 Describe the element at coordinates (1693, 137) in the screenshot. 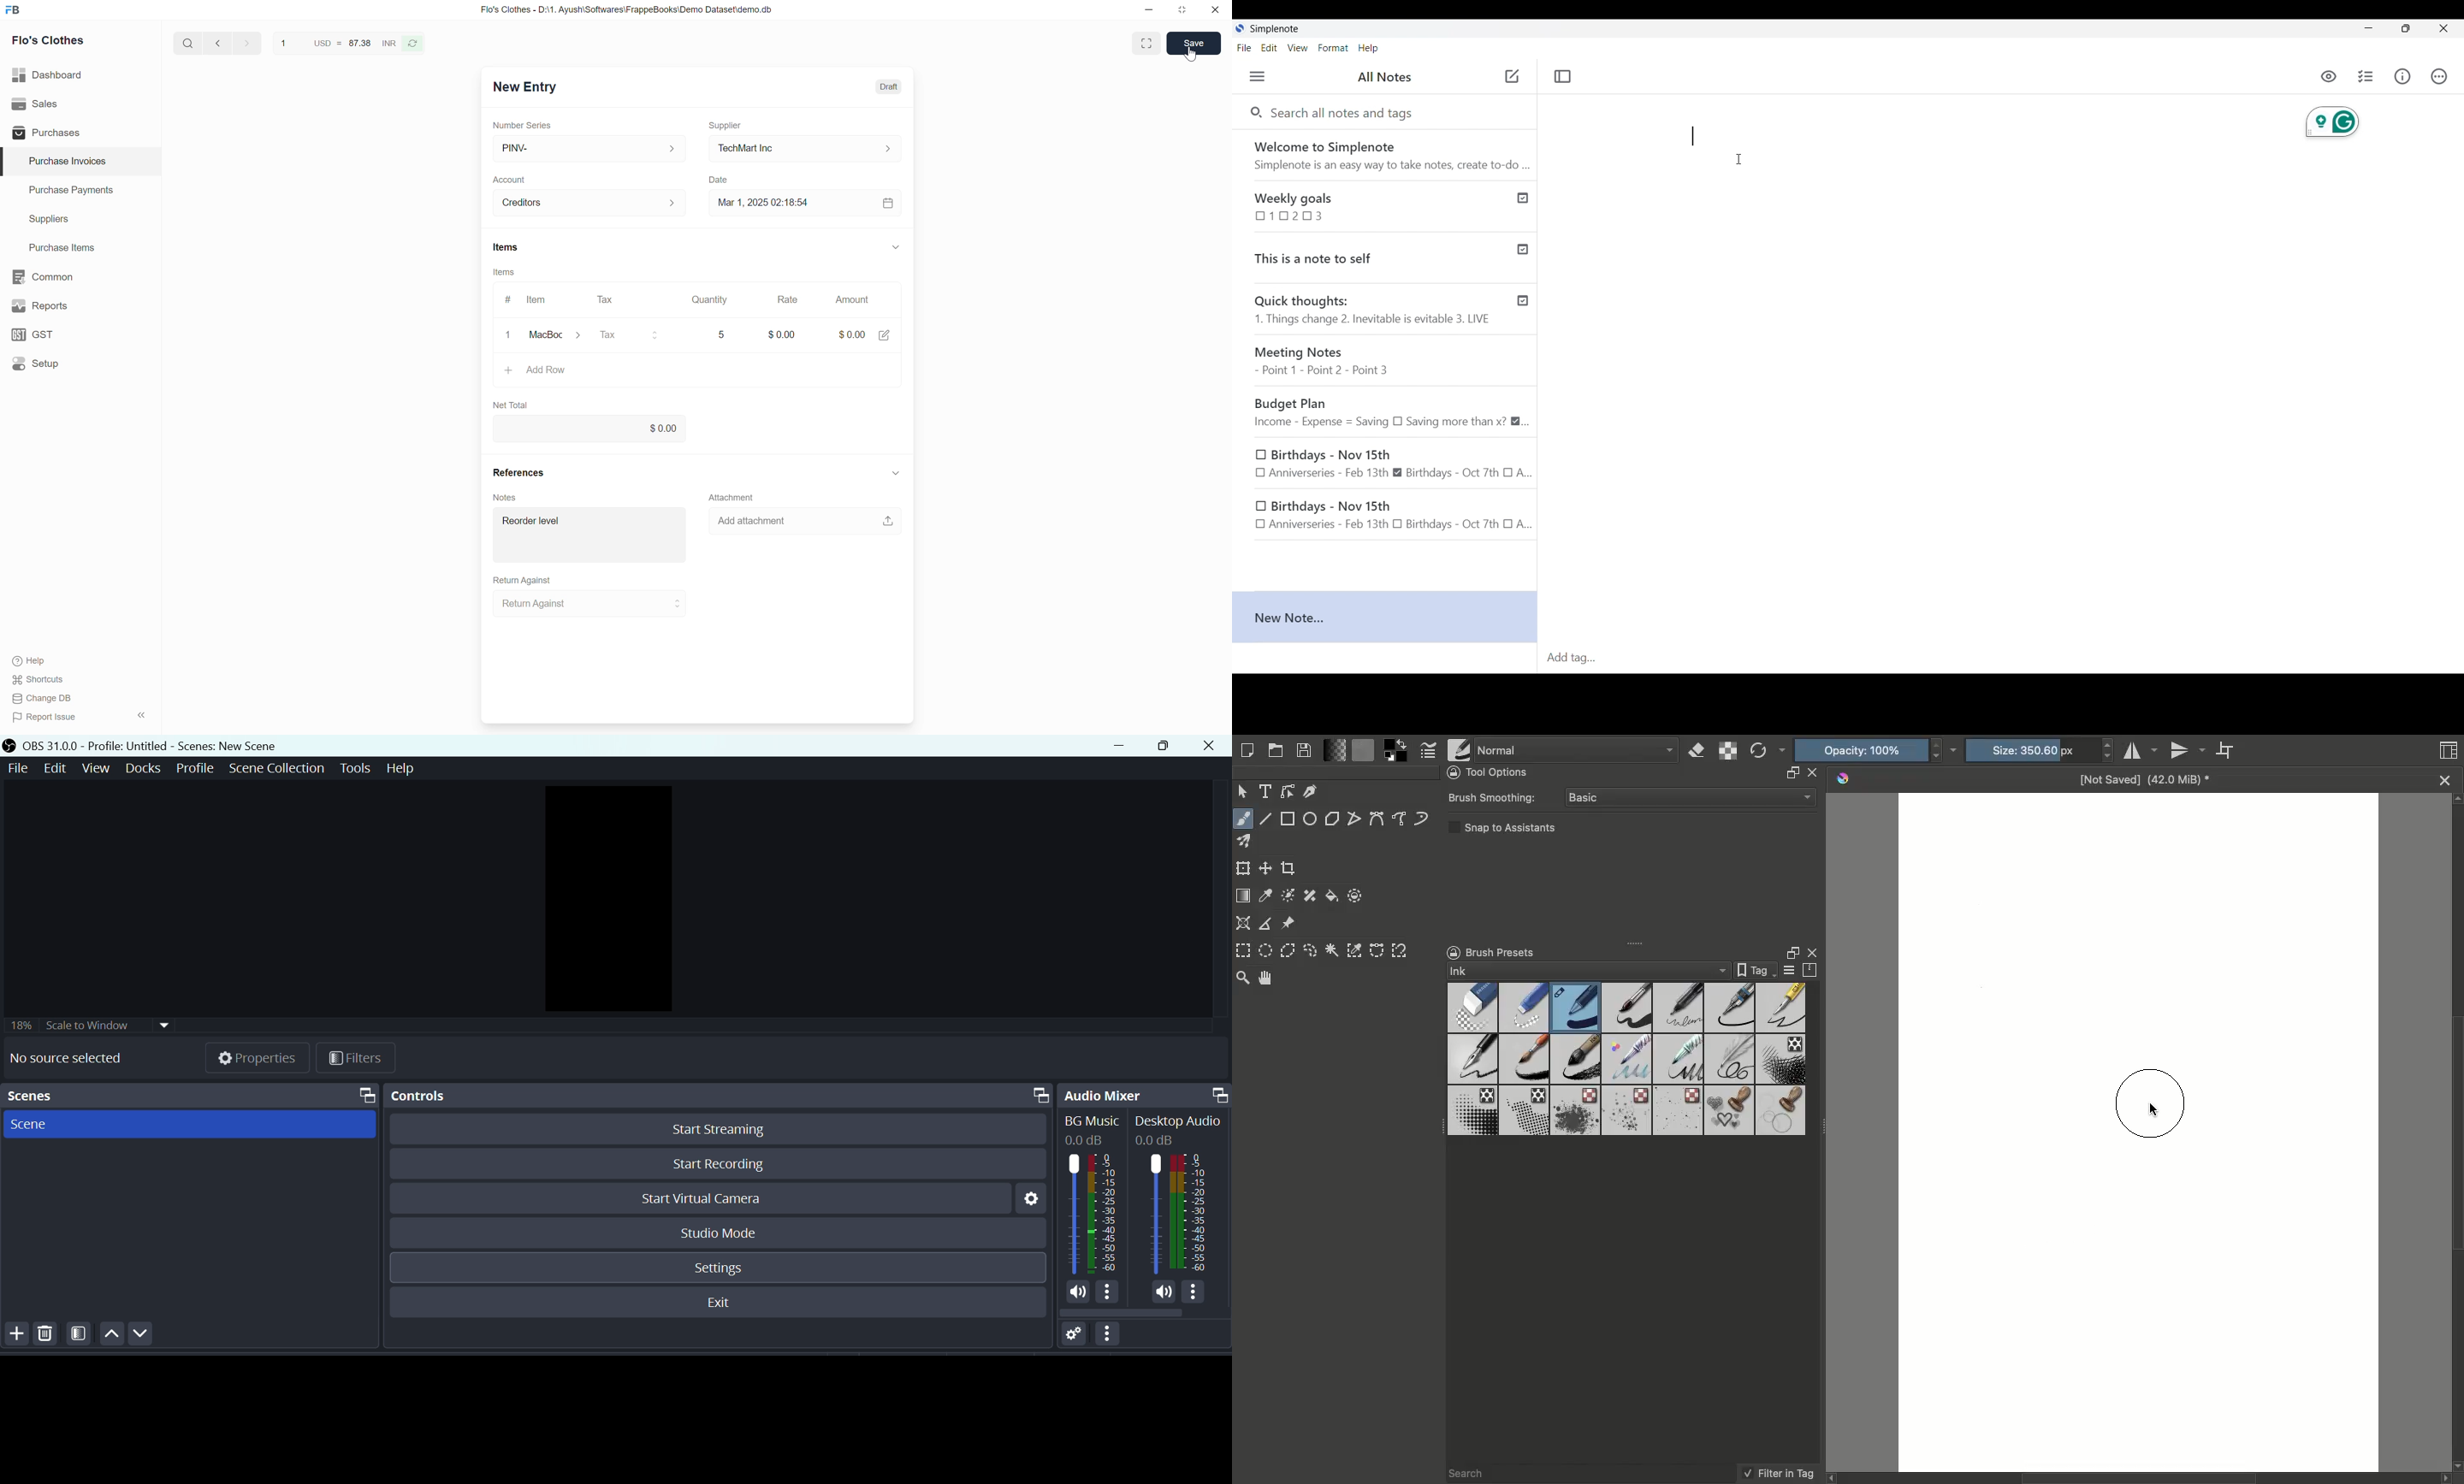

I see `input in new note` at that location.